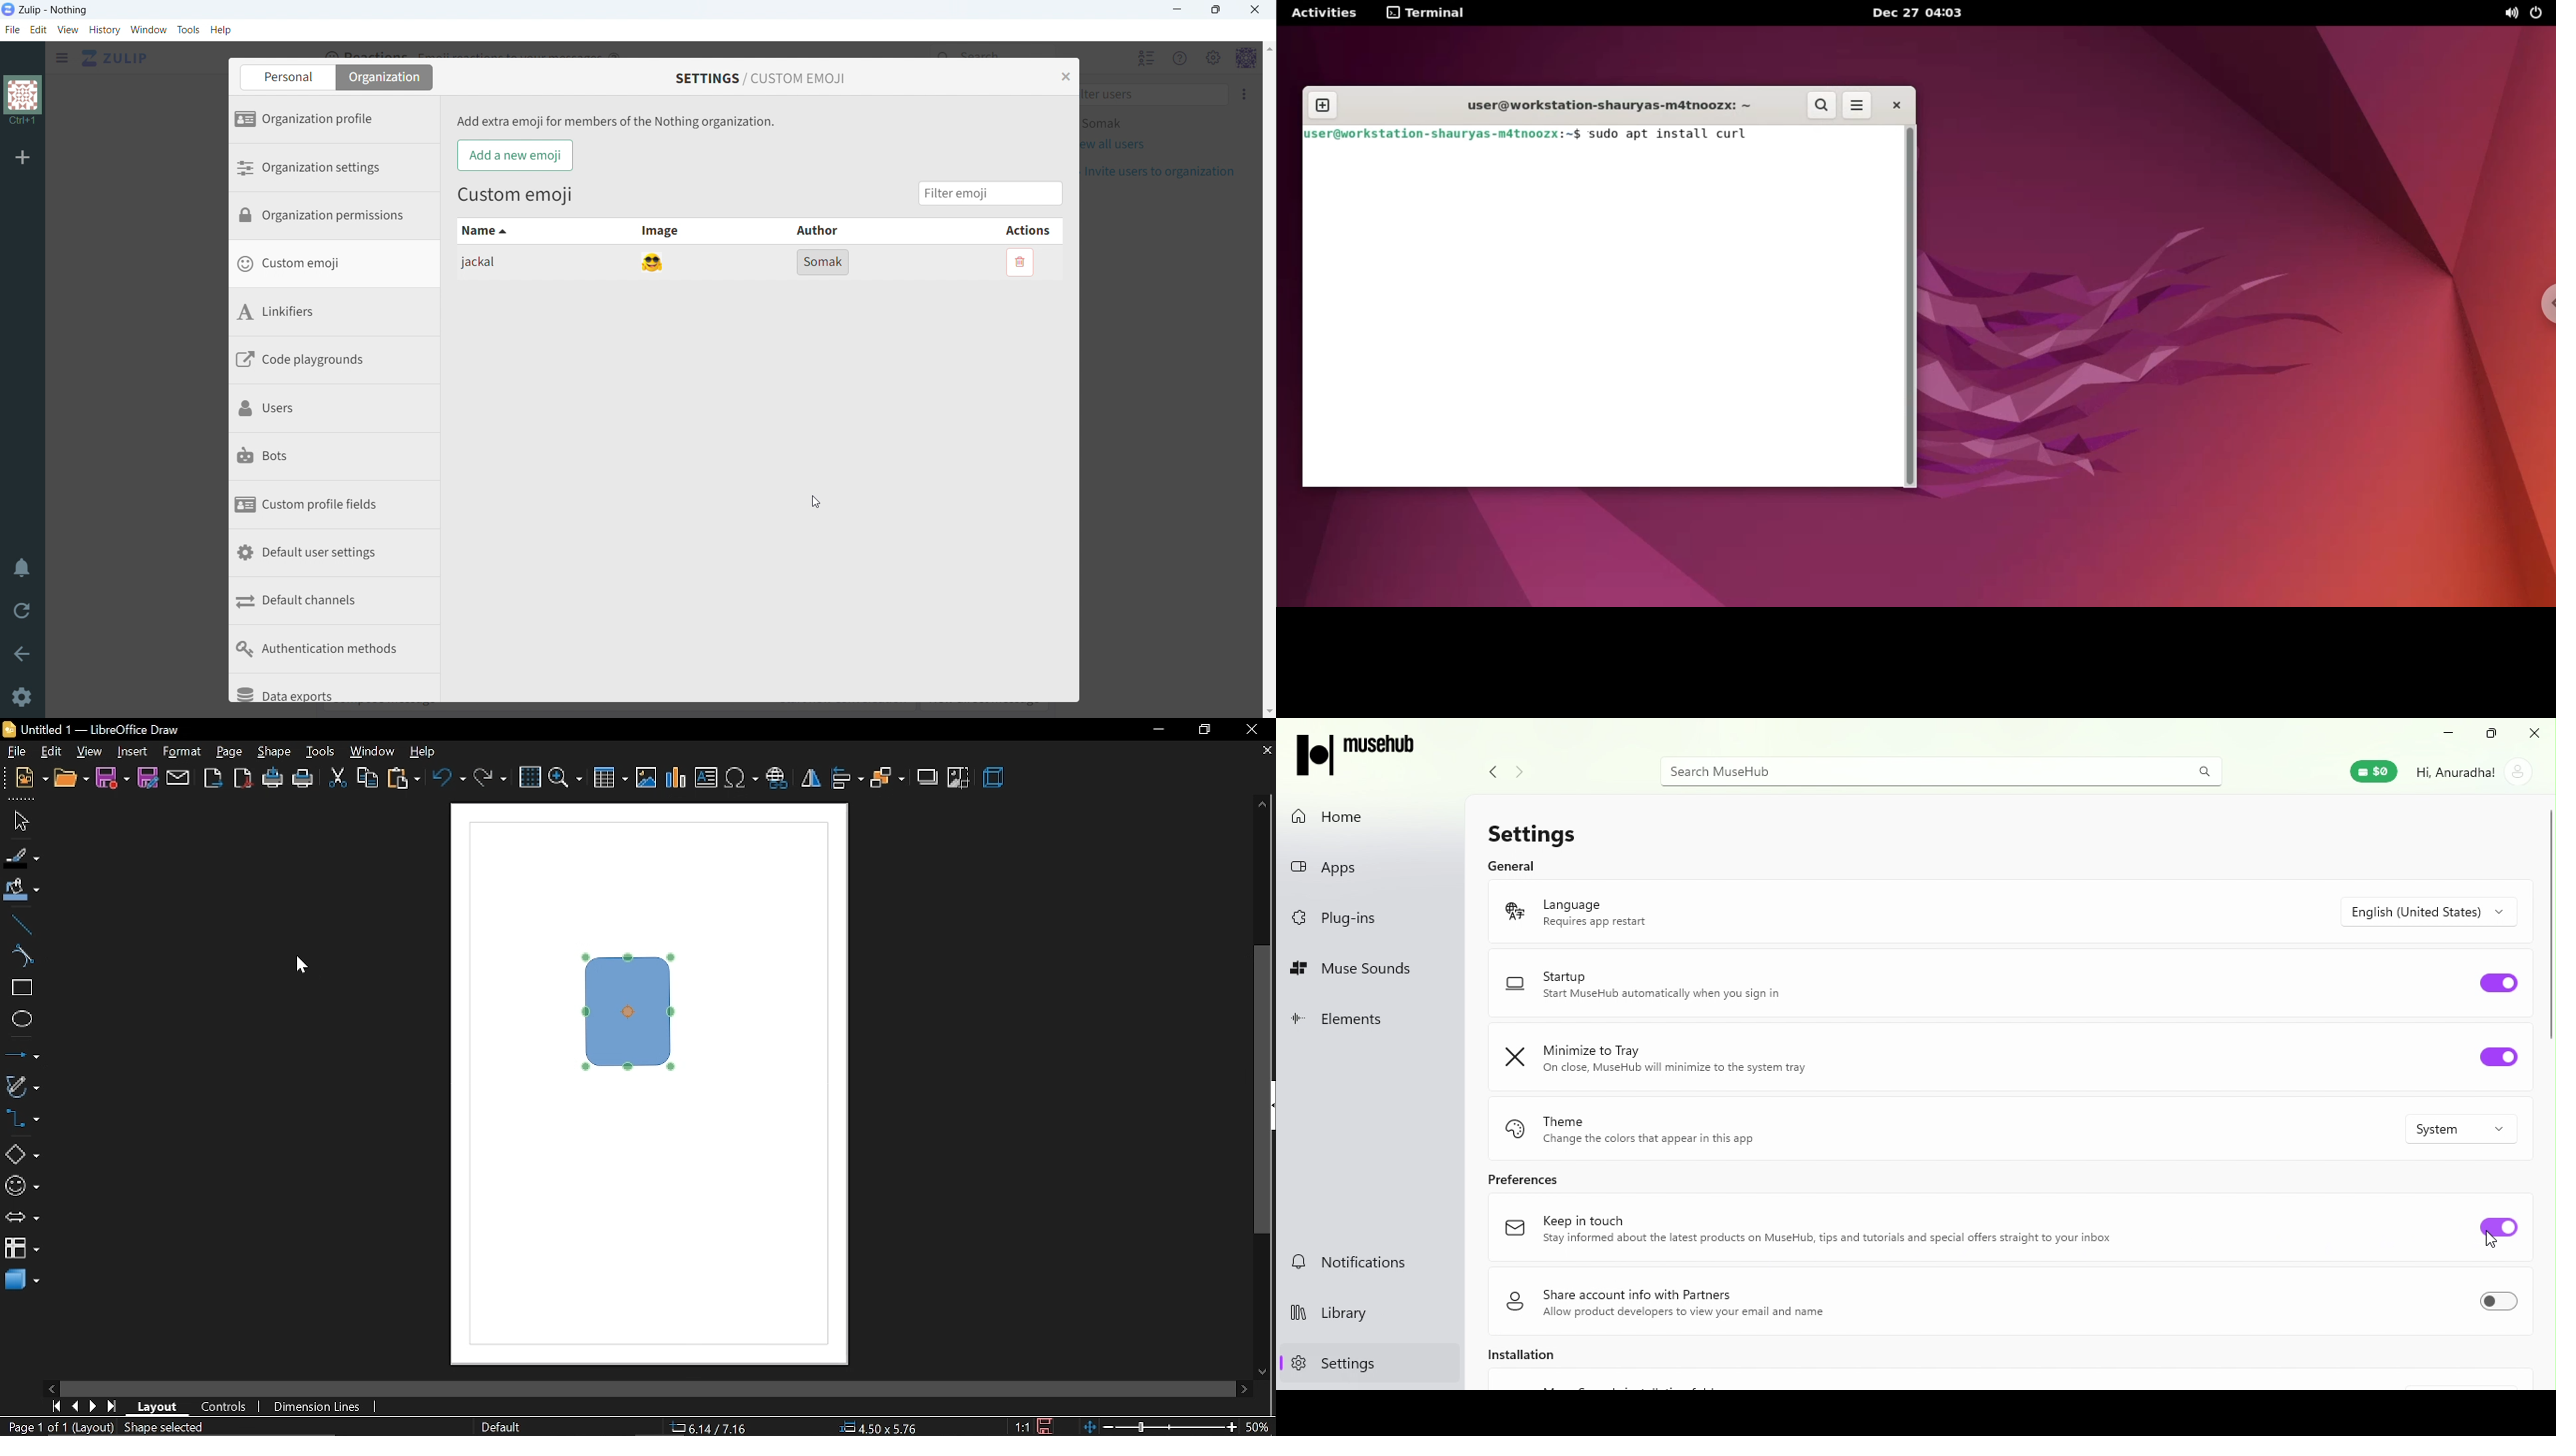 This screenshot has width=2576, height=1456. I want to click on align, so click(849, 780).